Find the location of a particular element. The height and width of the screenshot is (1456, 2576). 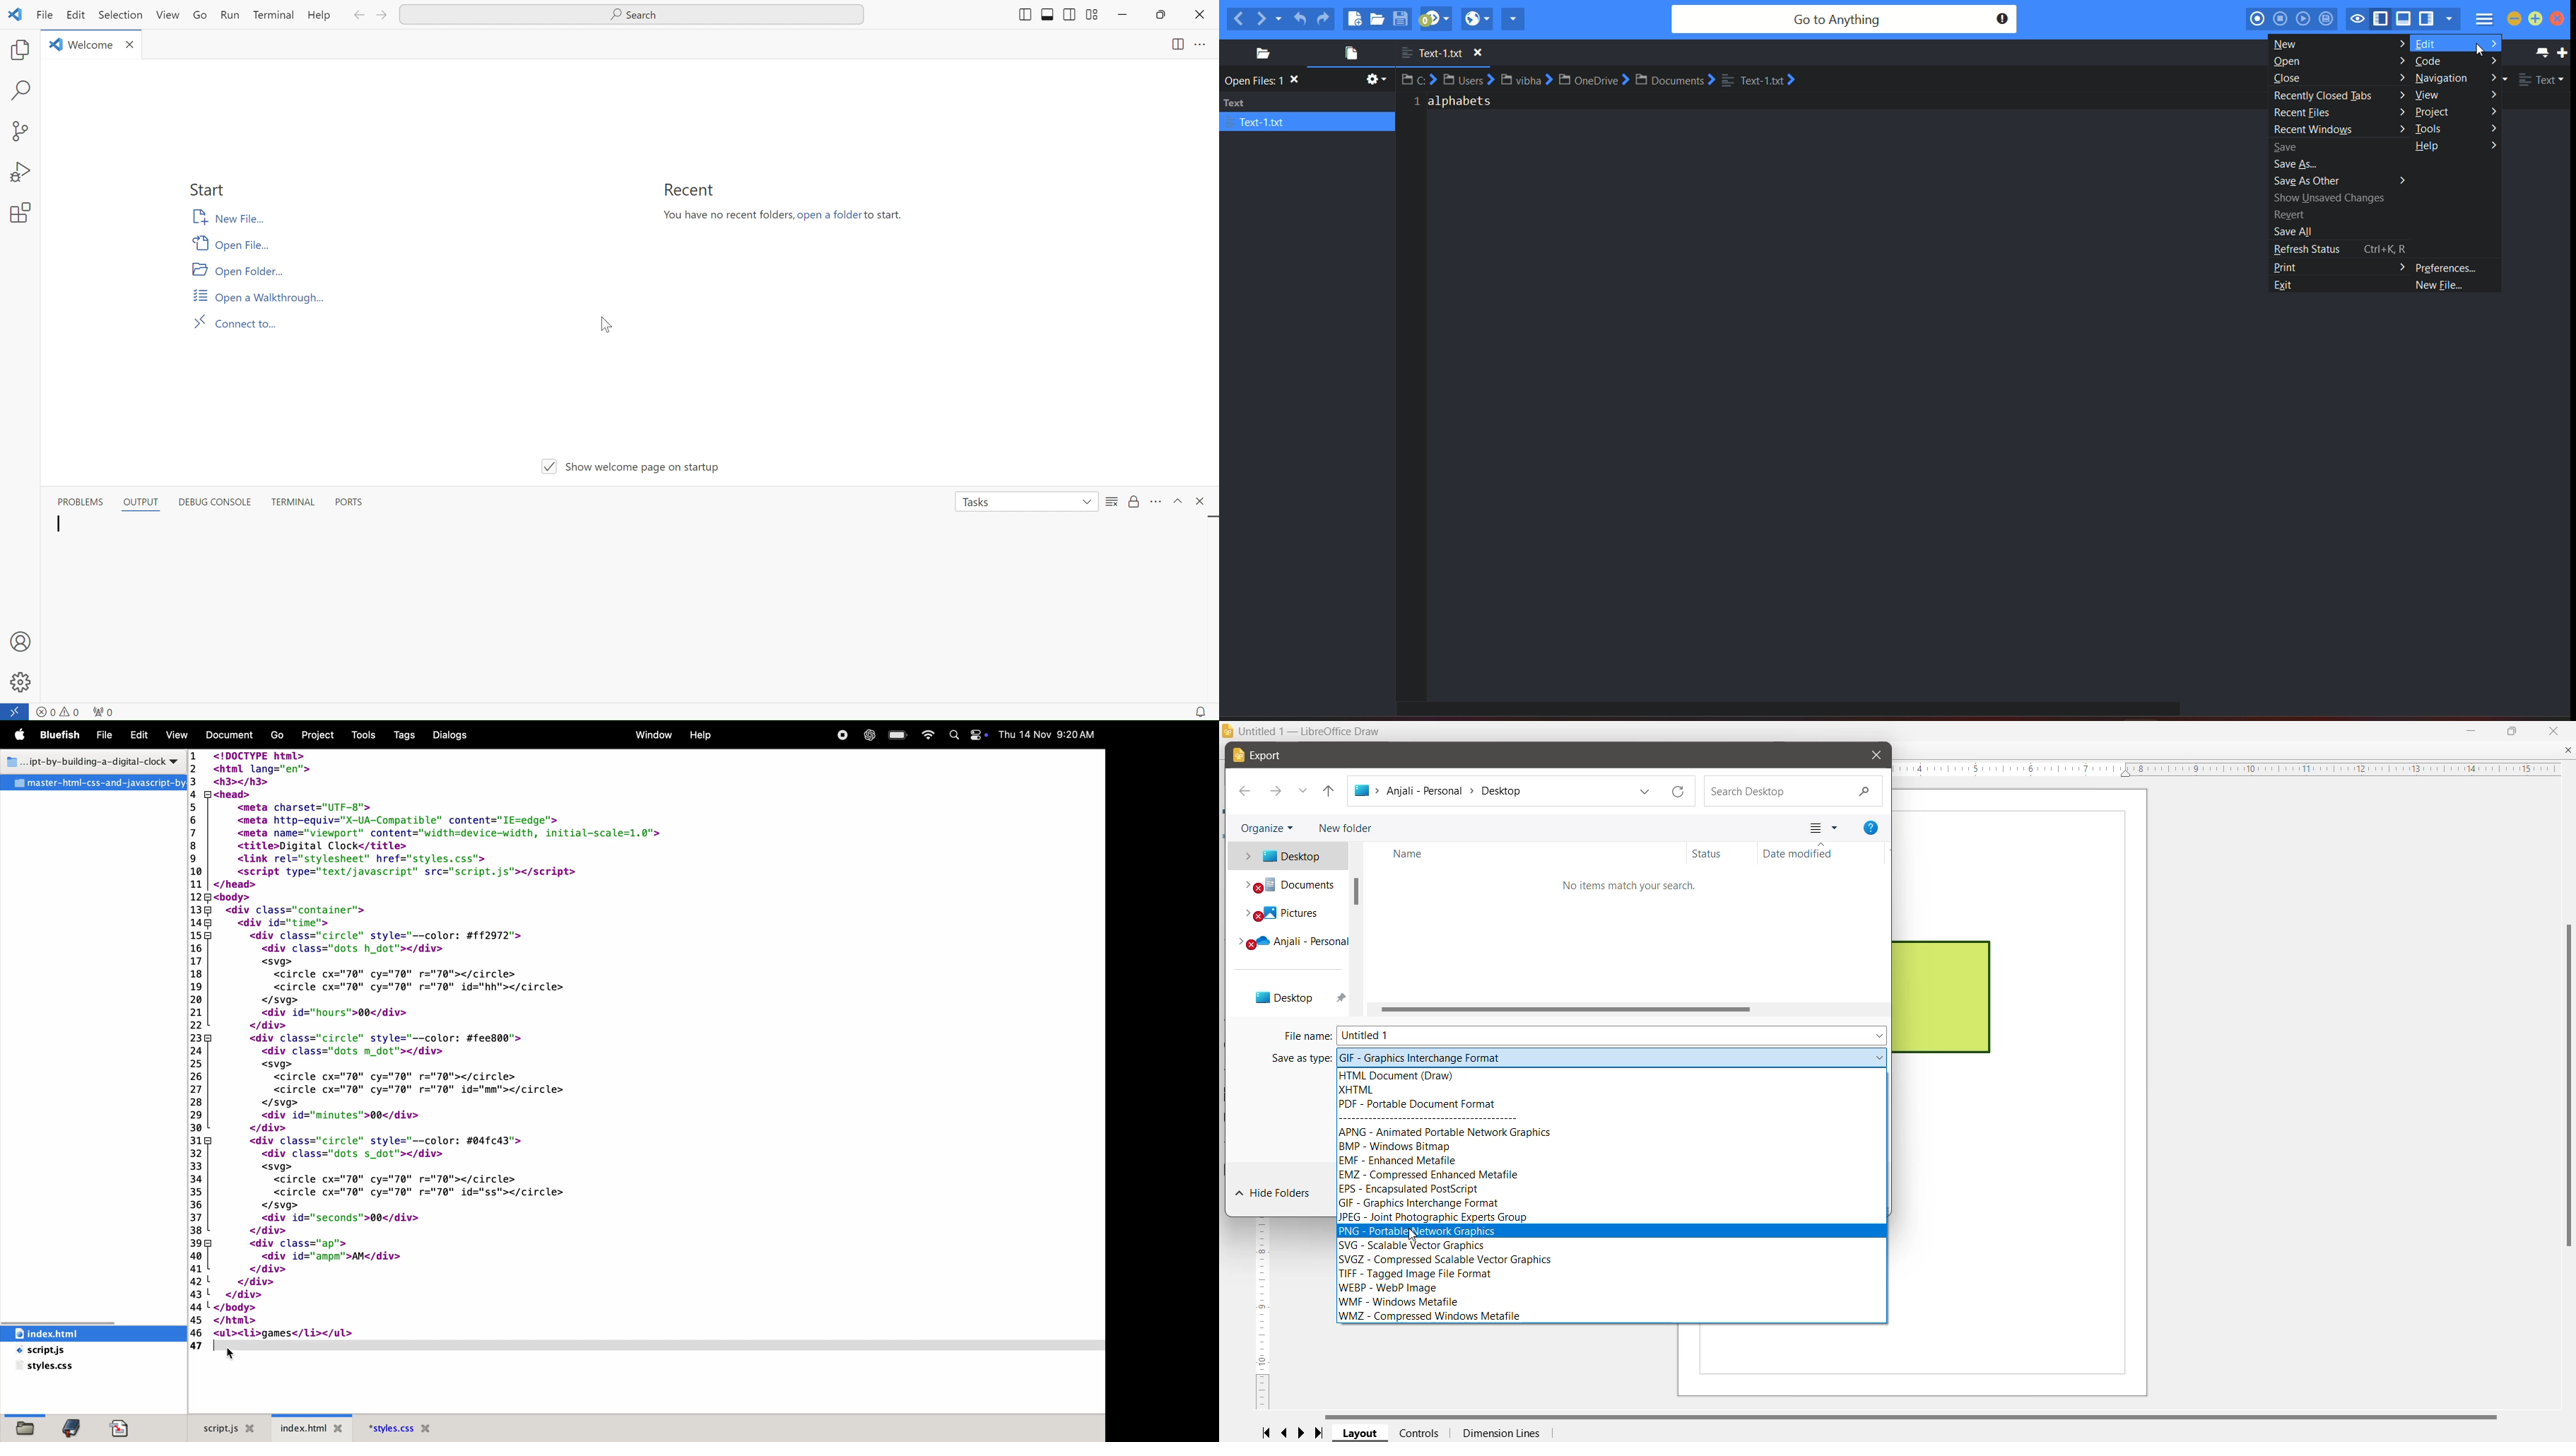

settings is located at coordinates (22, 214).